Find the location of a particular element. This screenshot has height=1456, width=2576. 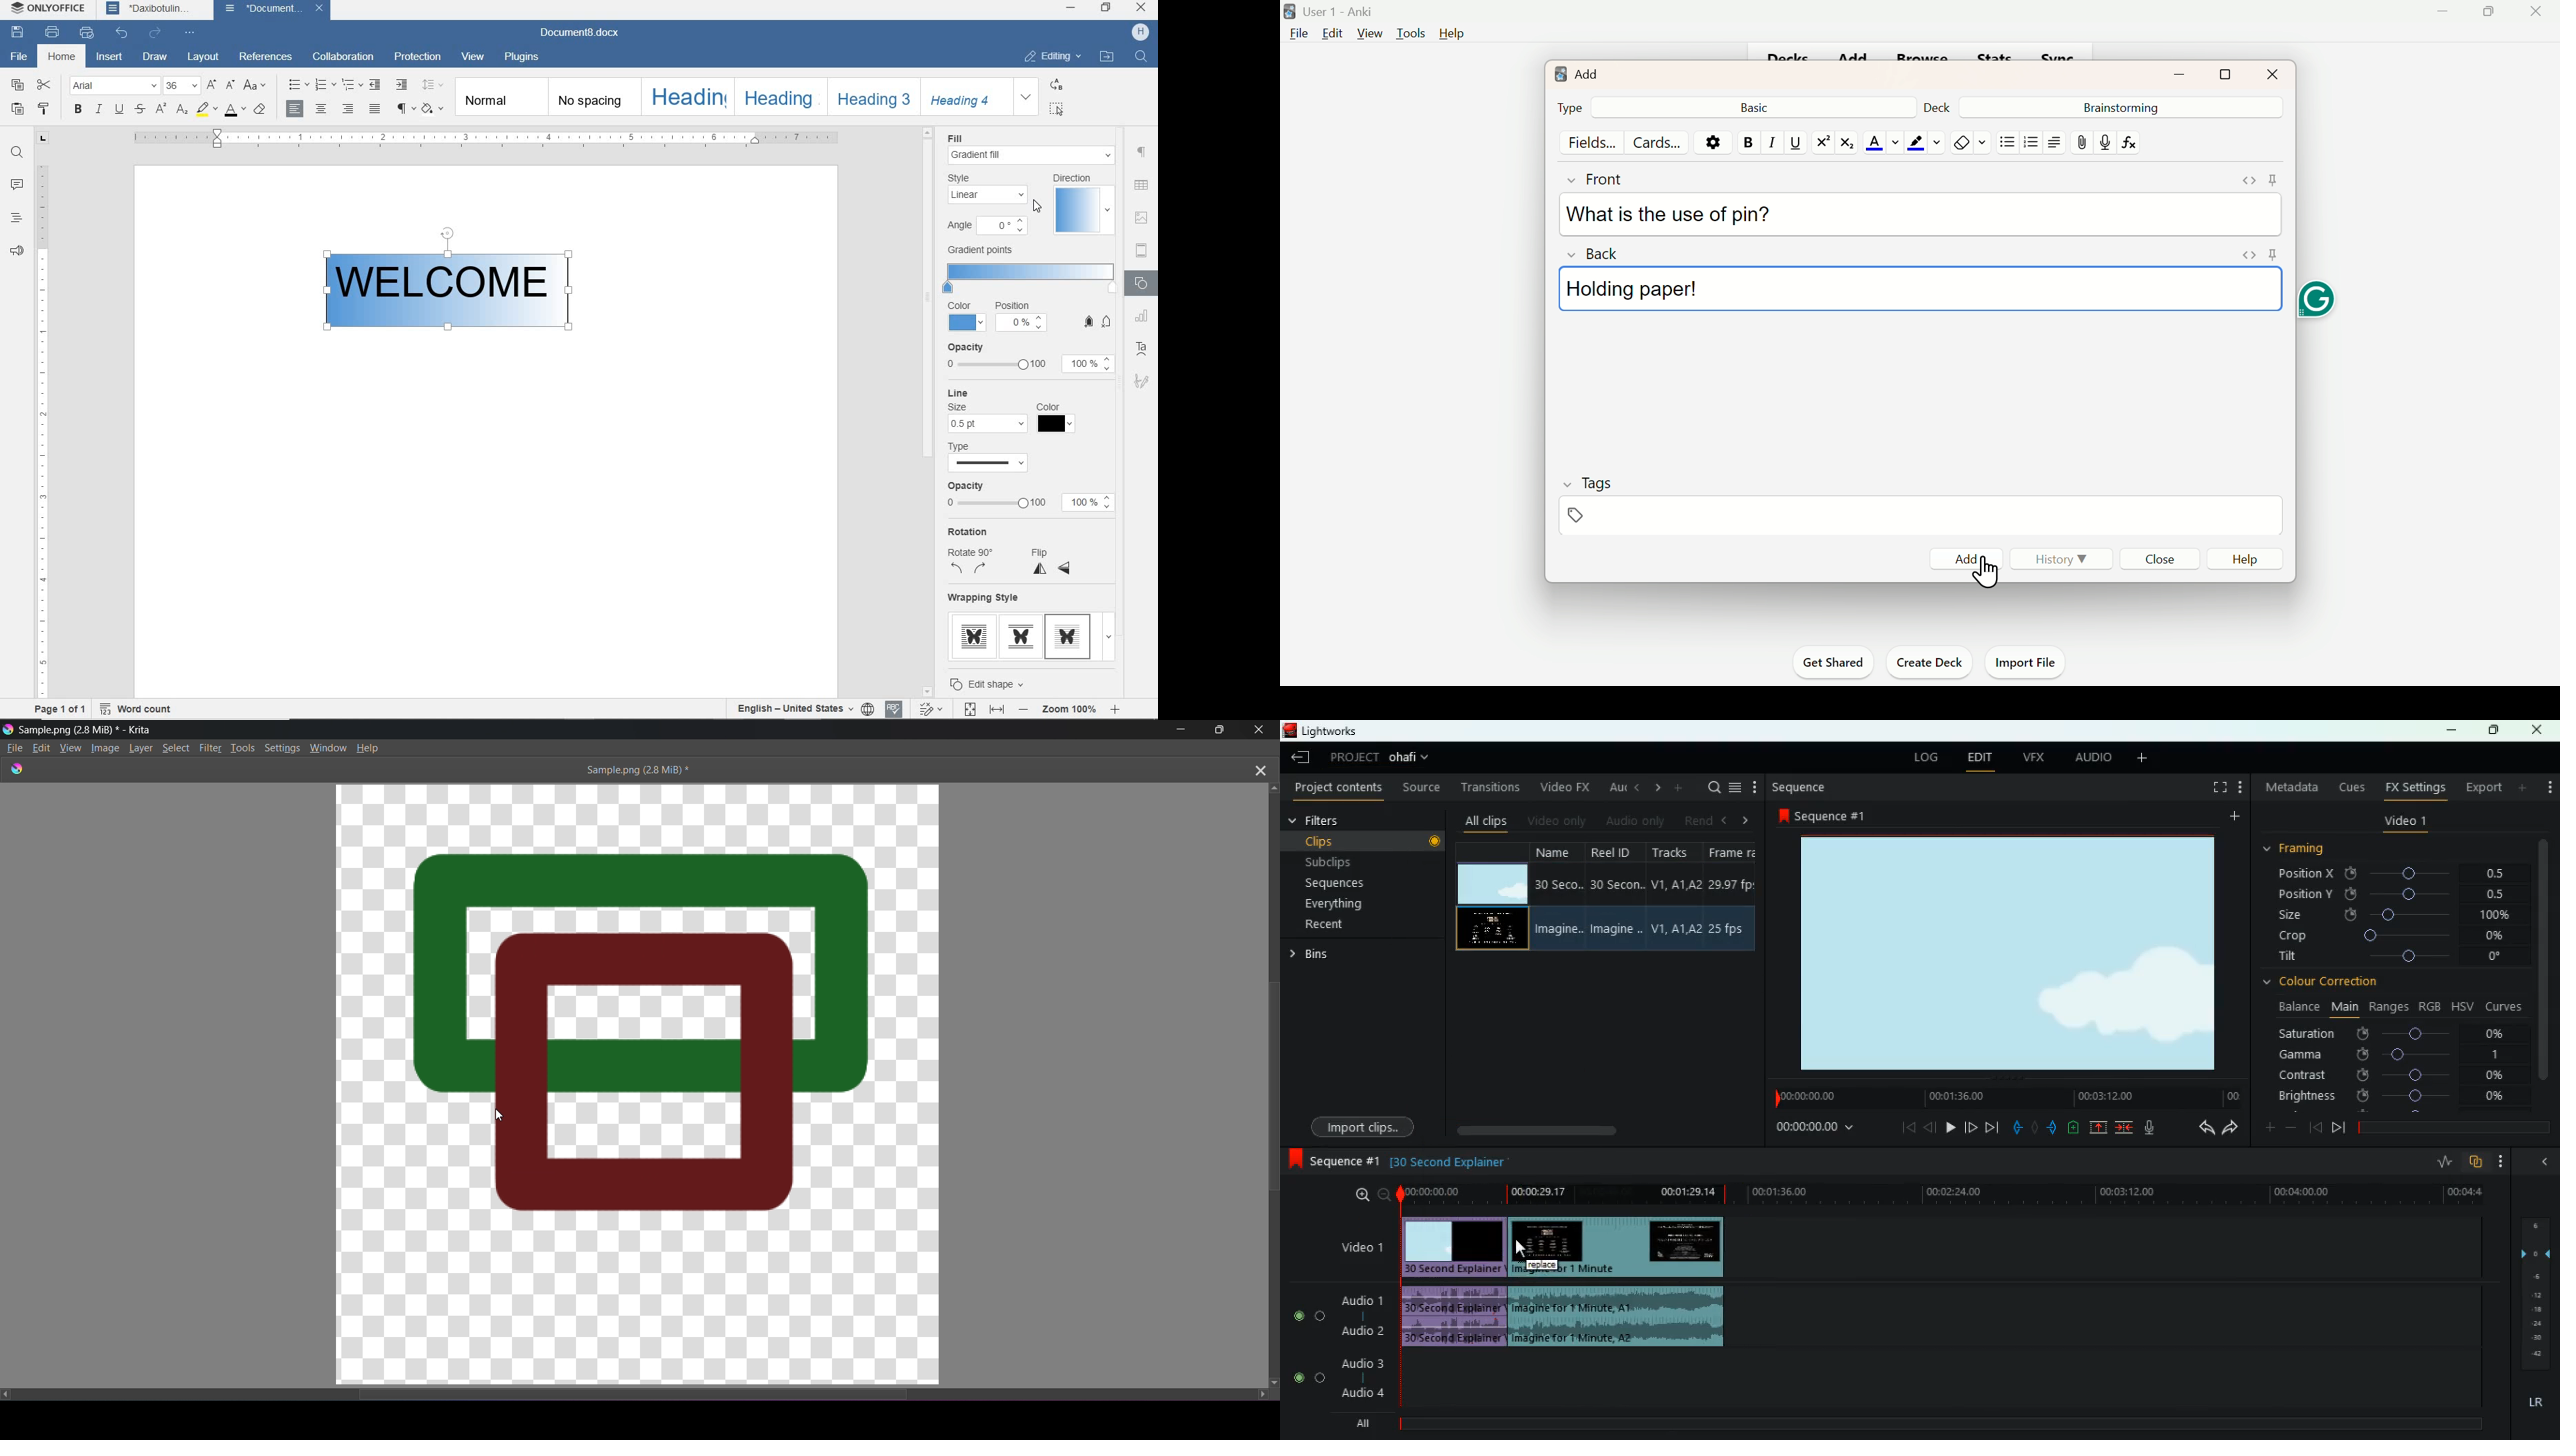

SIGNATURE is located at coordinates (1143, 381).